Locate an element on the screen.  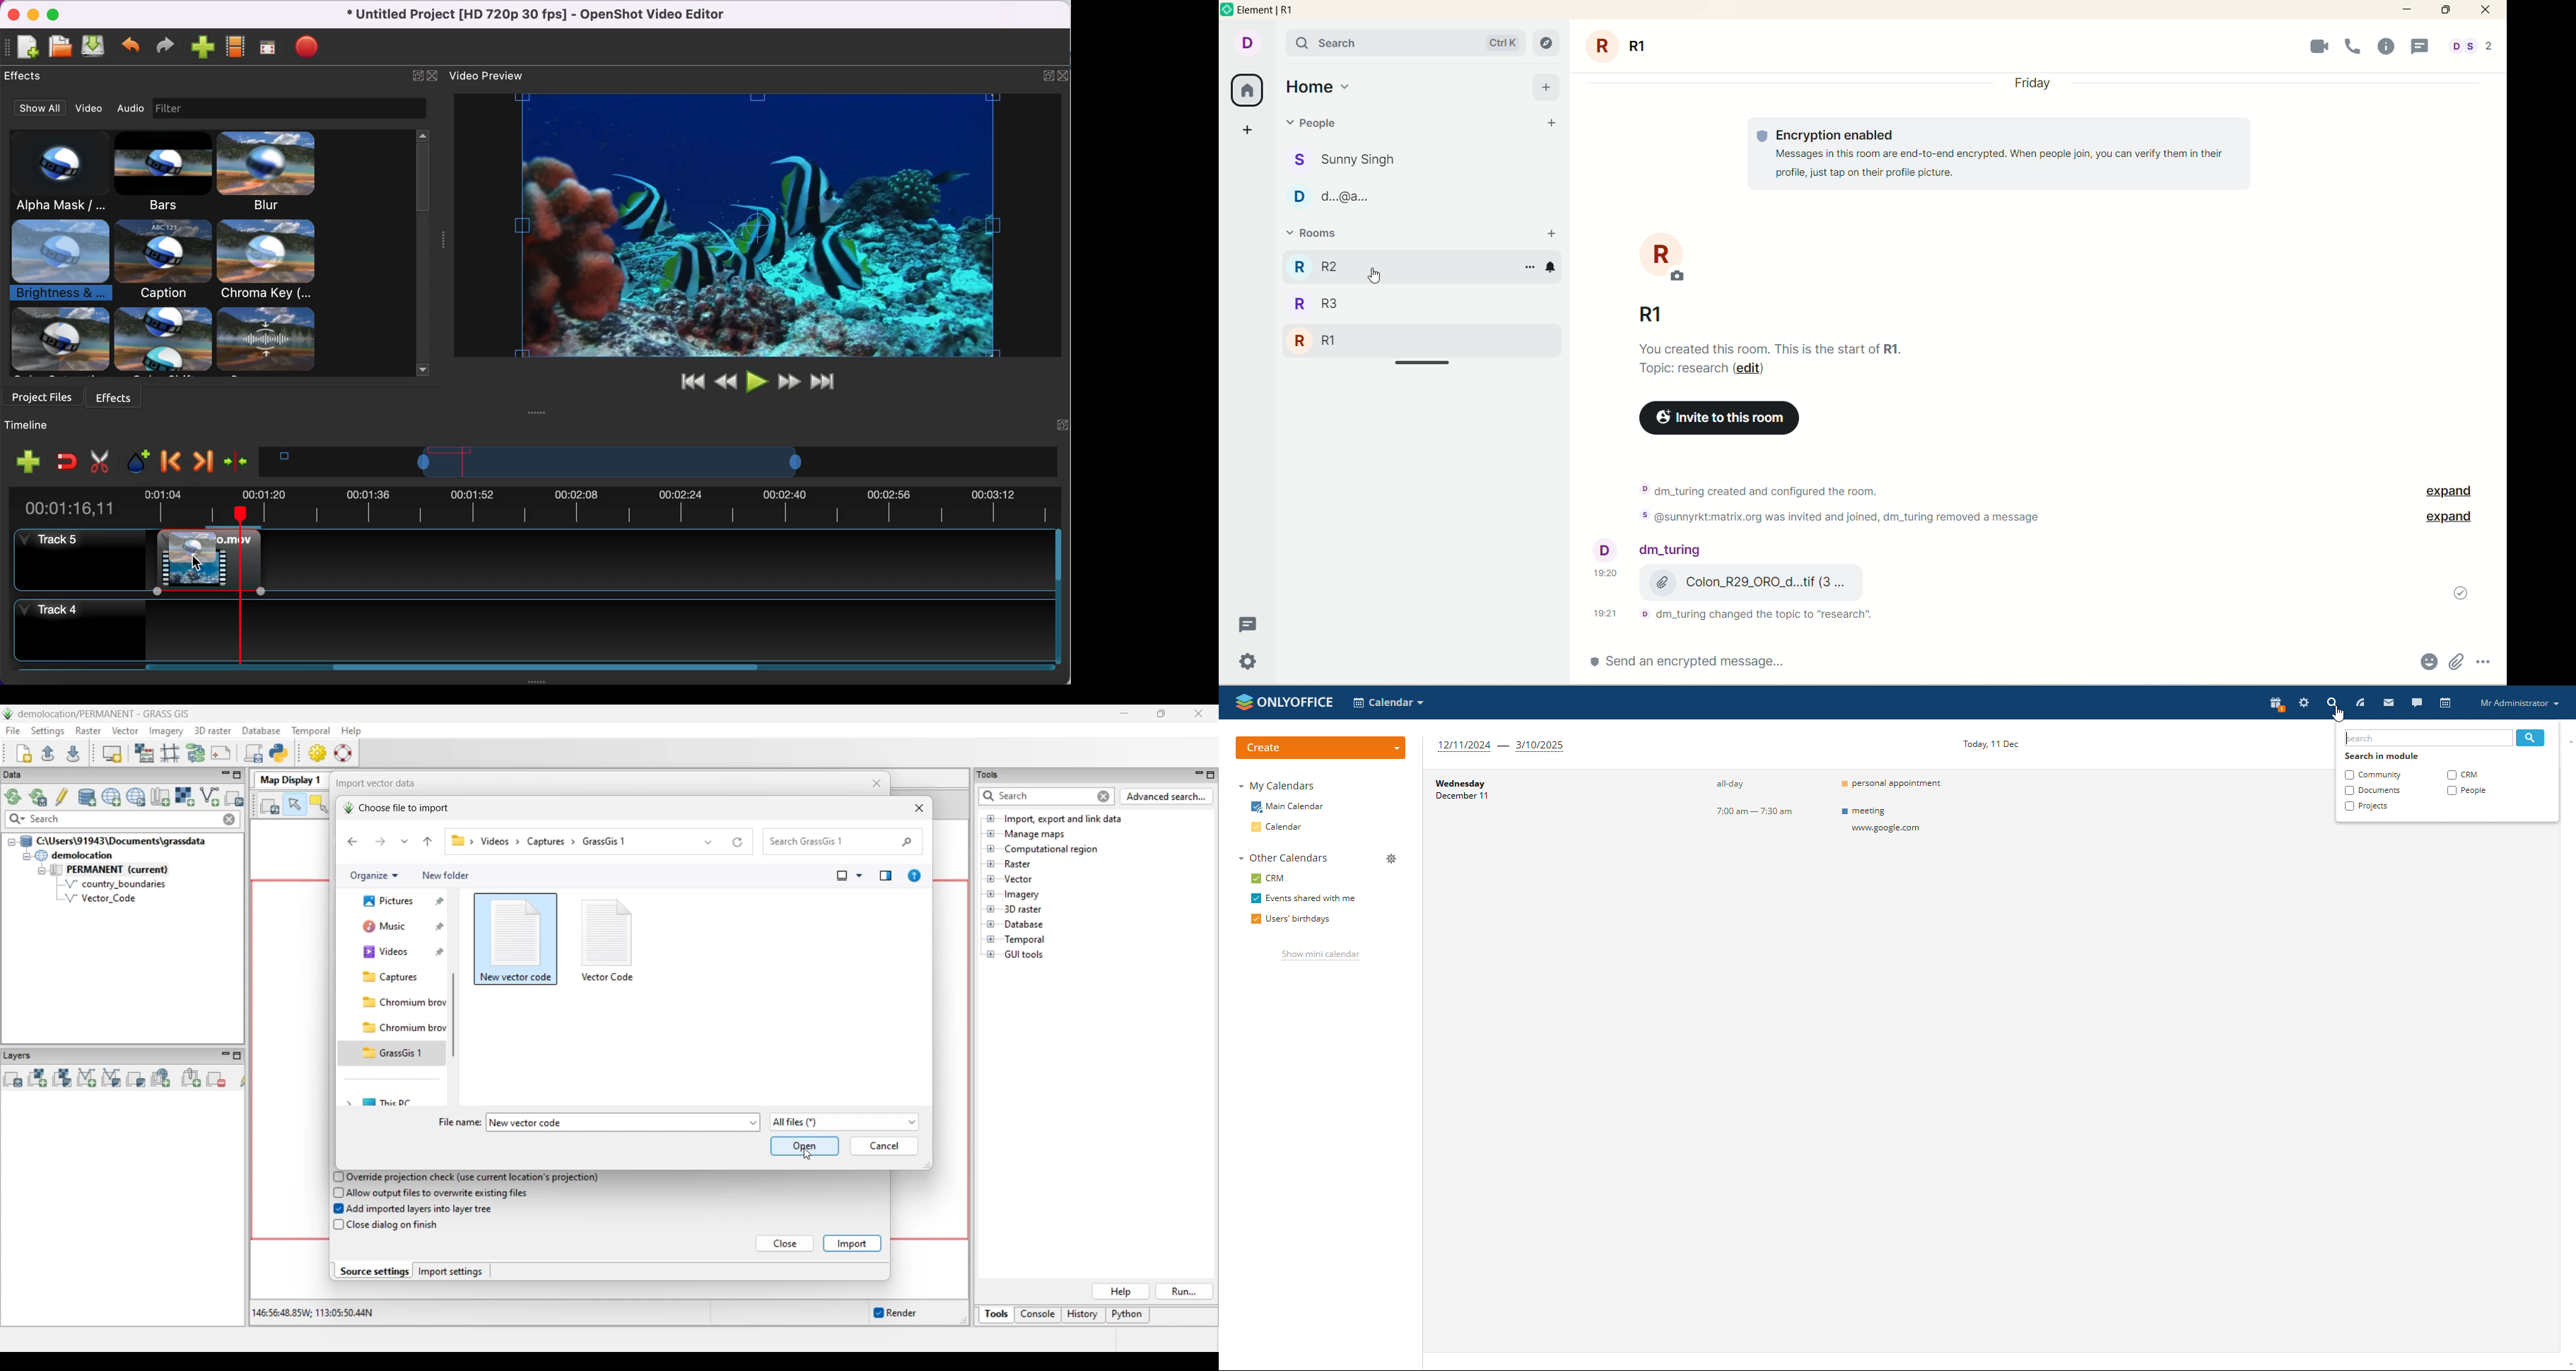
threads is located at coordinates (1246, 628).